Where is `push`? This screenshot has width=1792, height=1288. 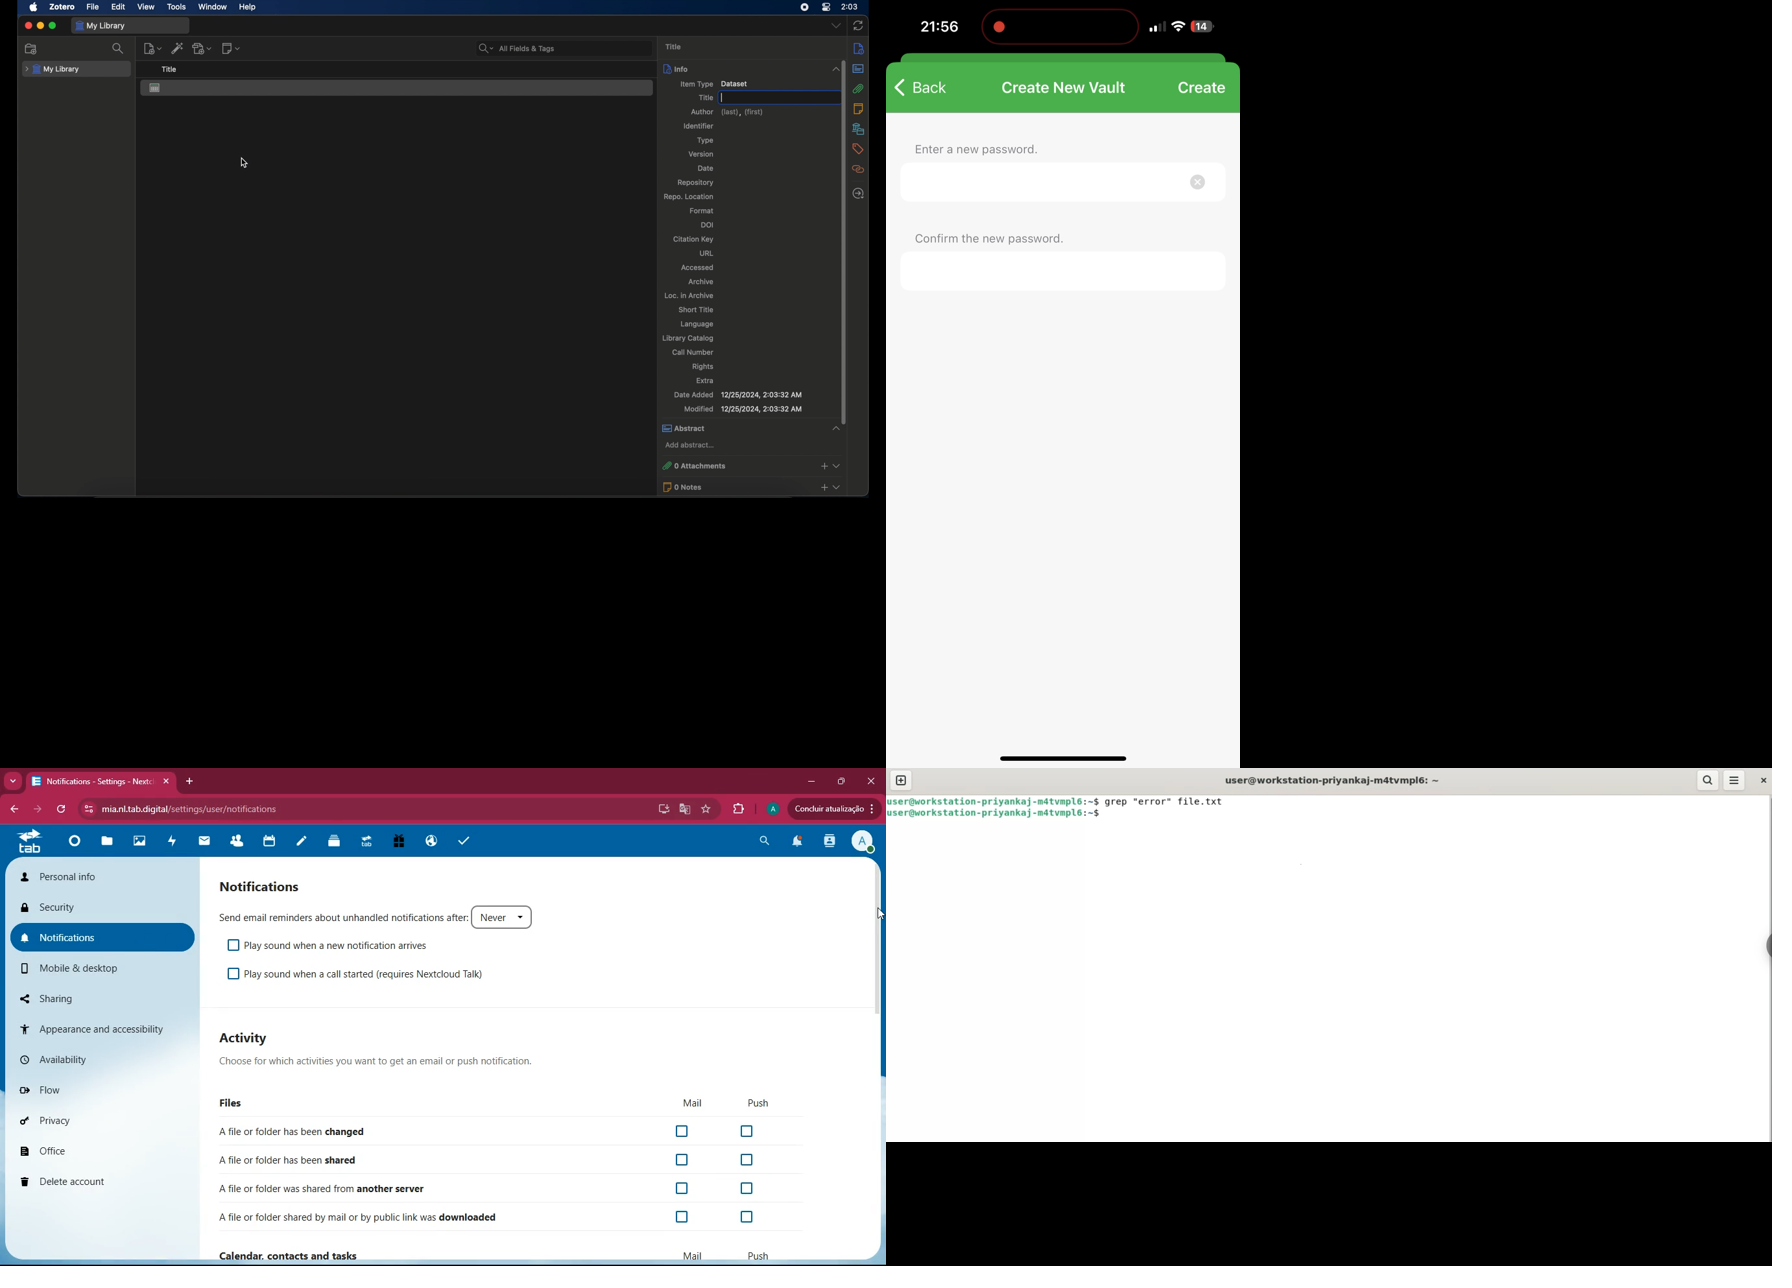 push is located at coordinates (752, 1103).